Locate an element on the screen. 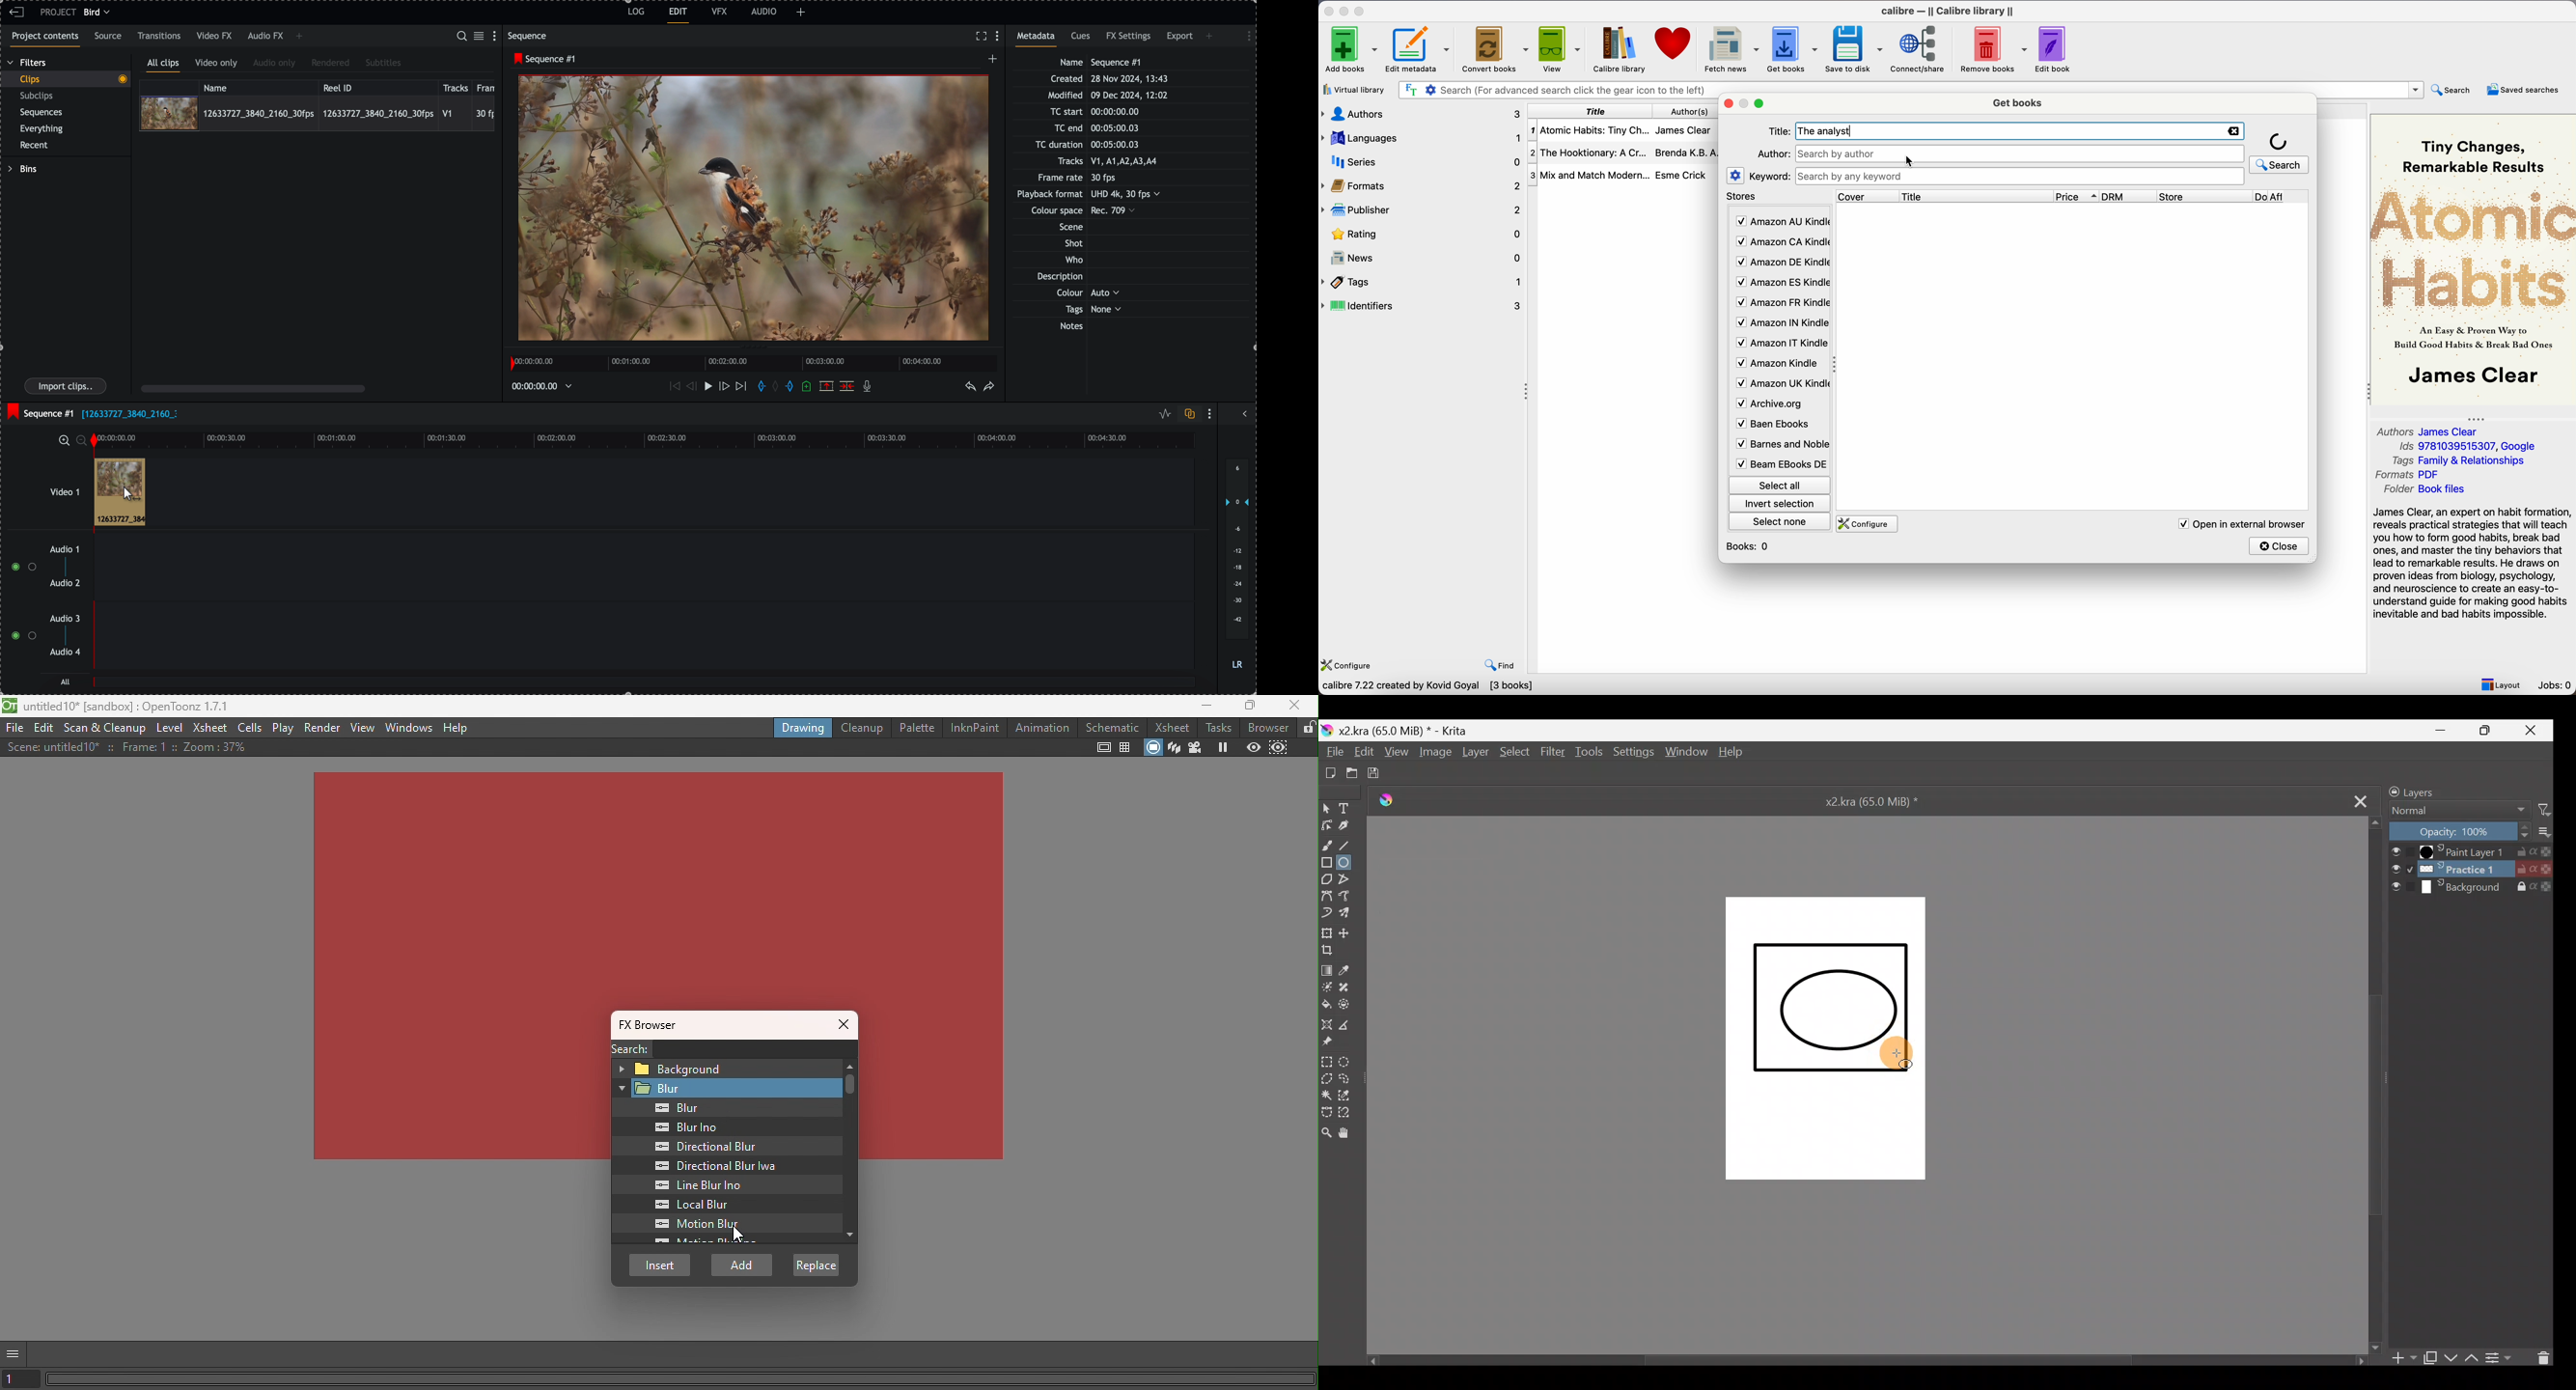 The image size is (2576, 1400). subclips is located at coordinates (39, 96).